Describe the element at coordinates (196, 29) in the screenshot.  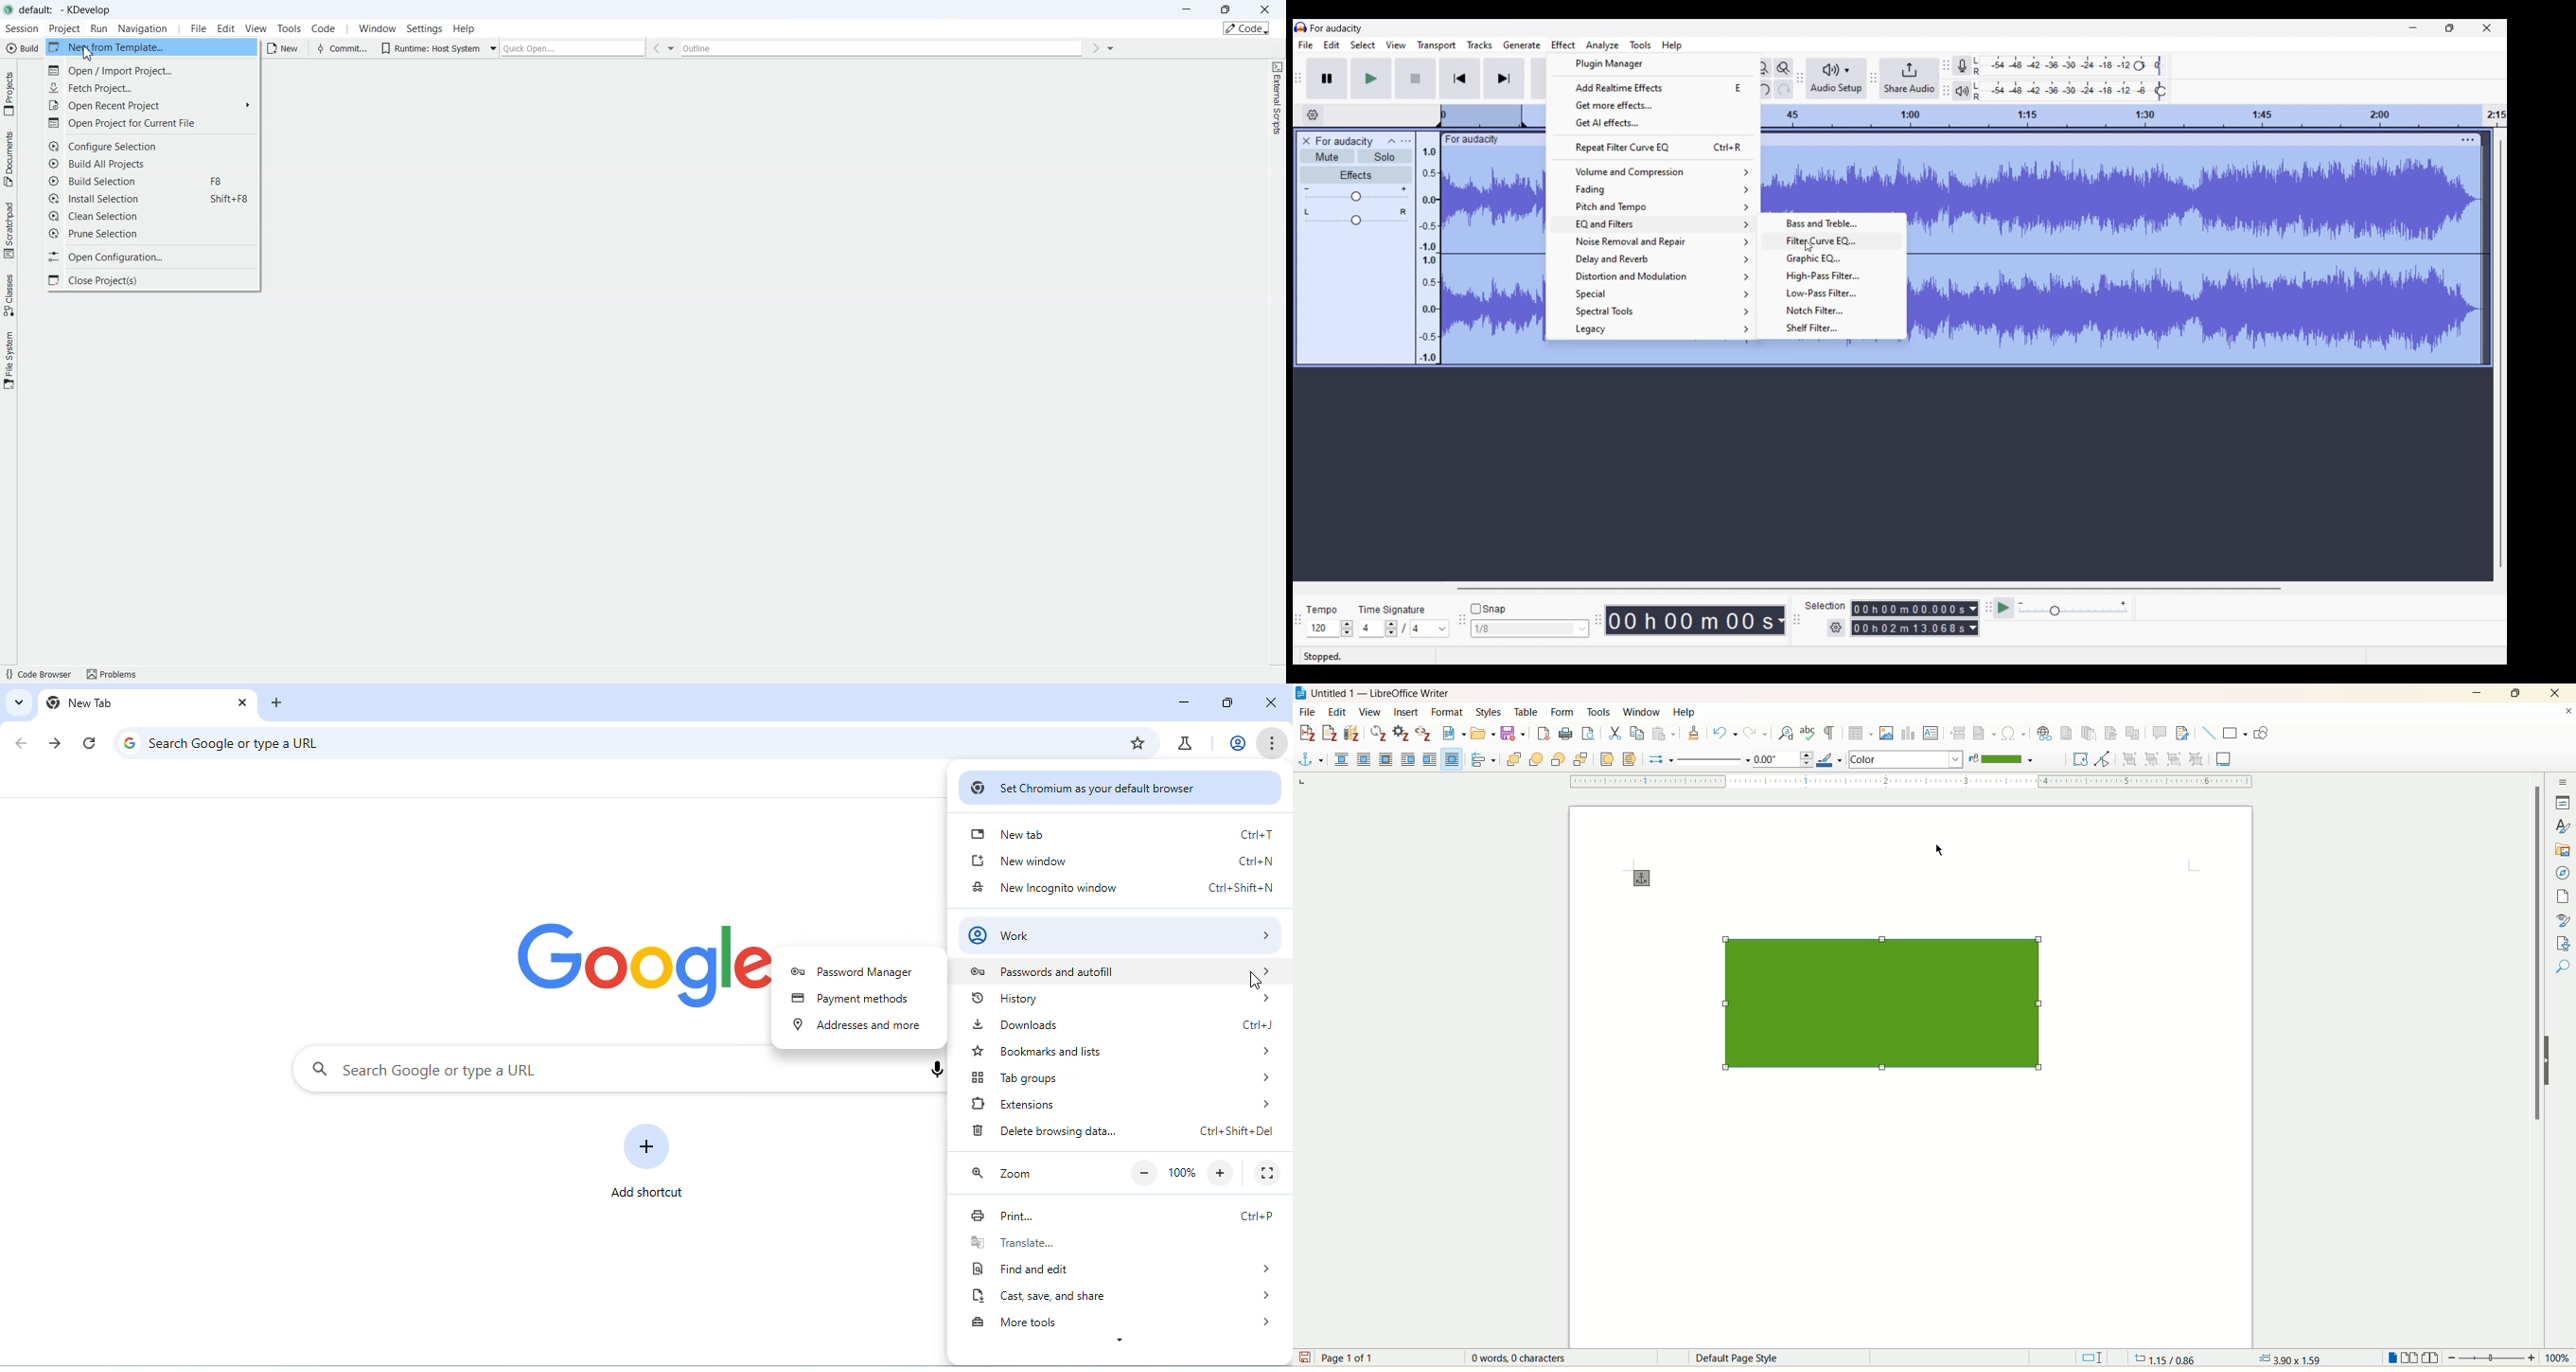
I see `File` at that location.